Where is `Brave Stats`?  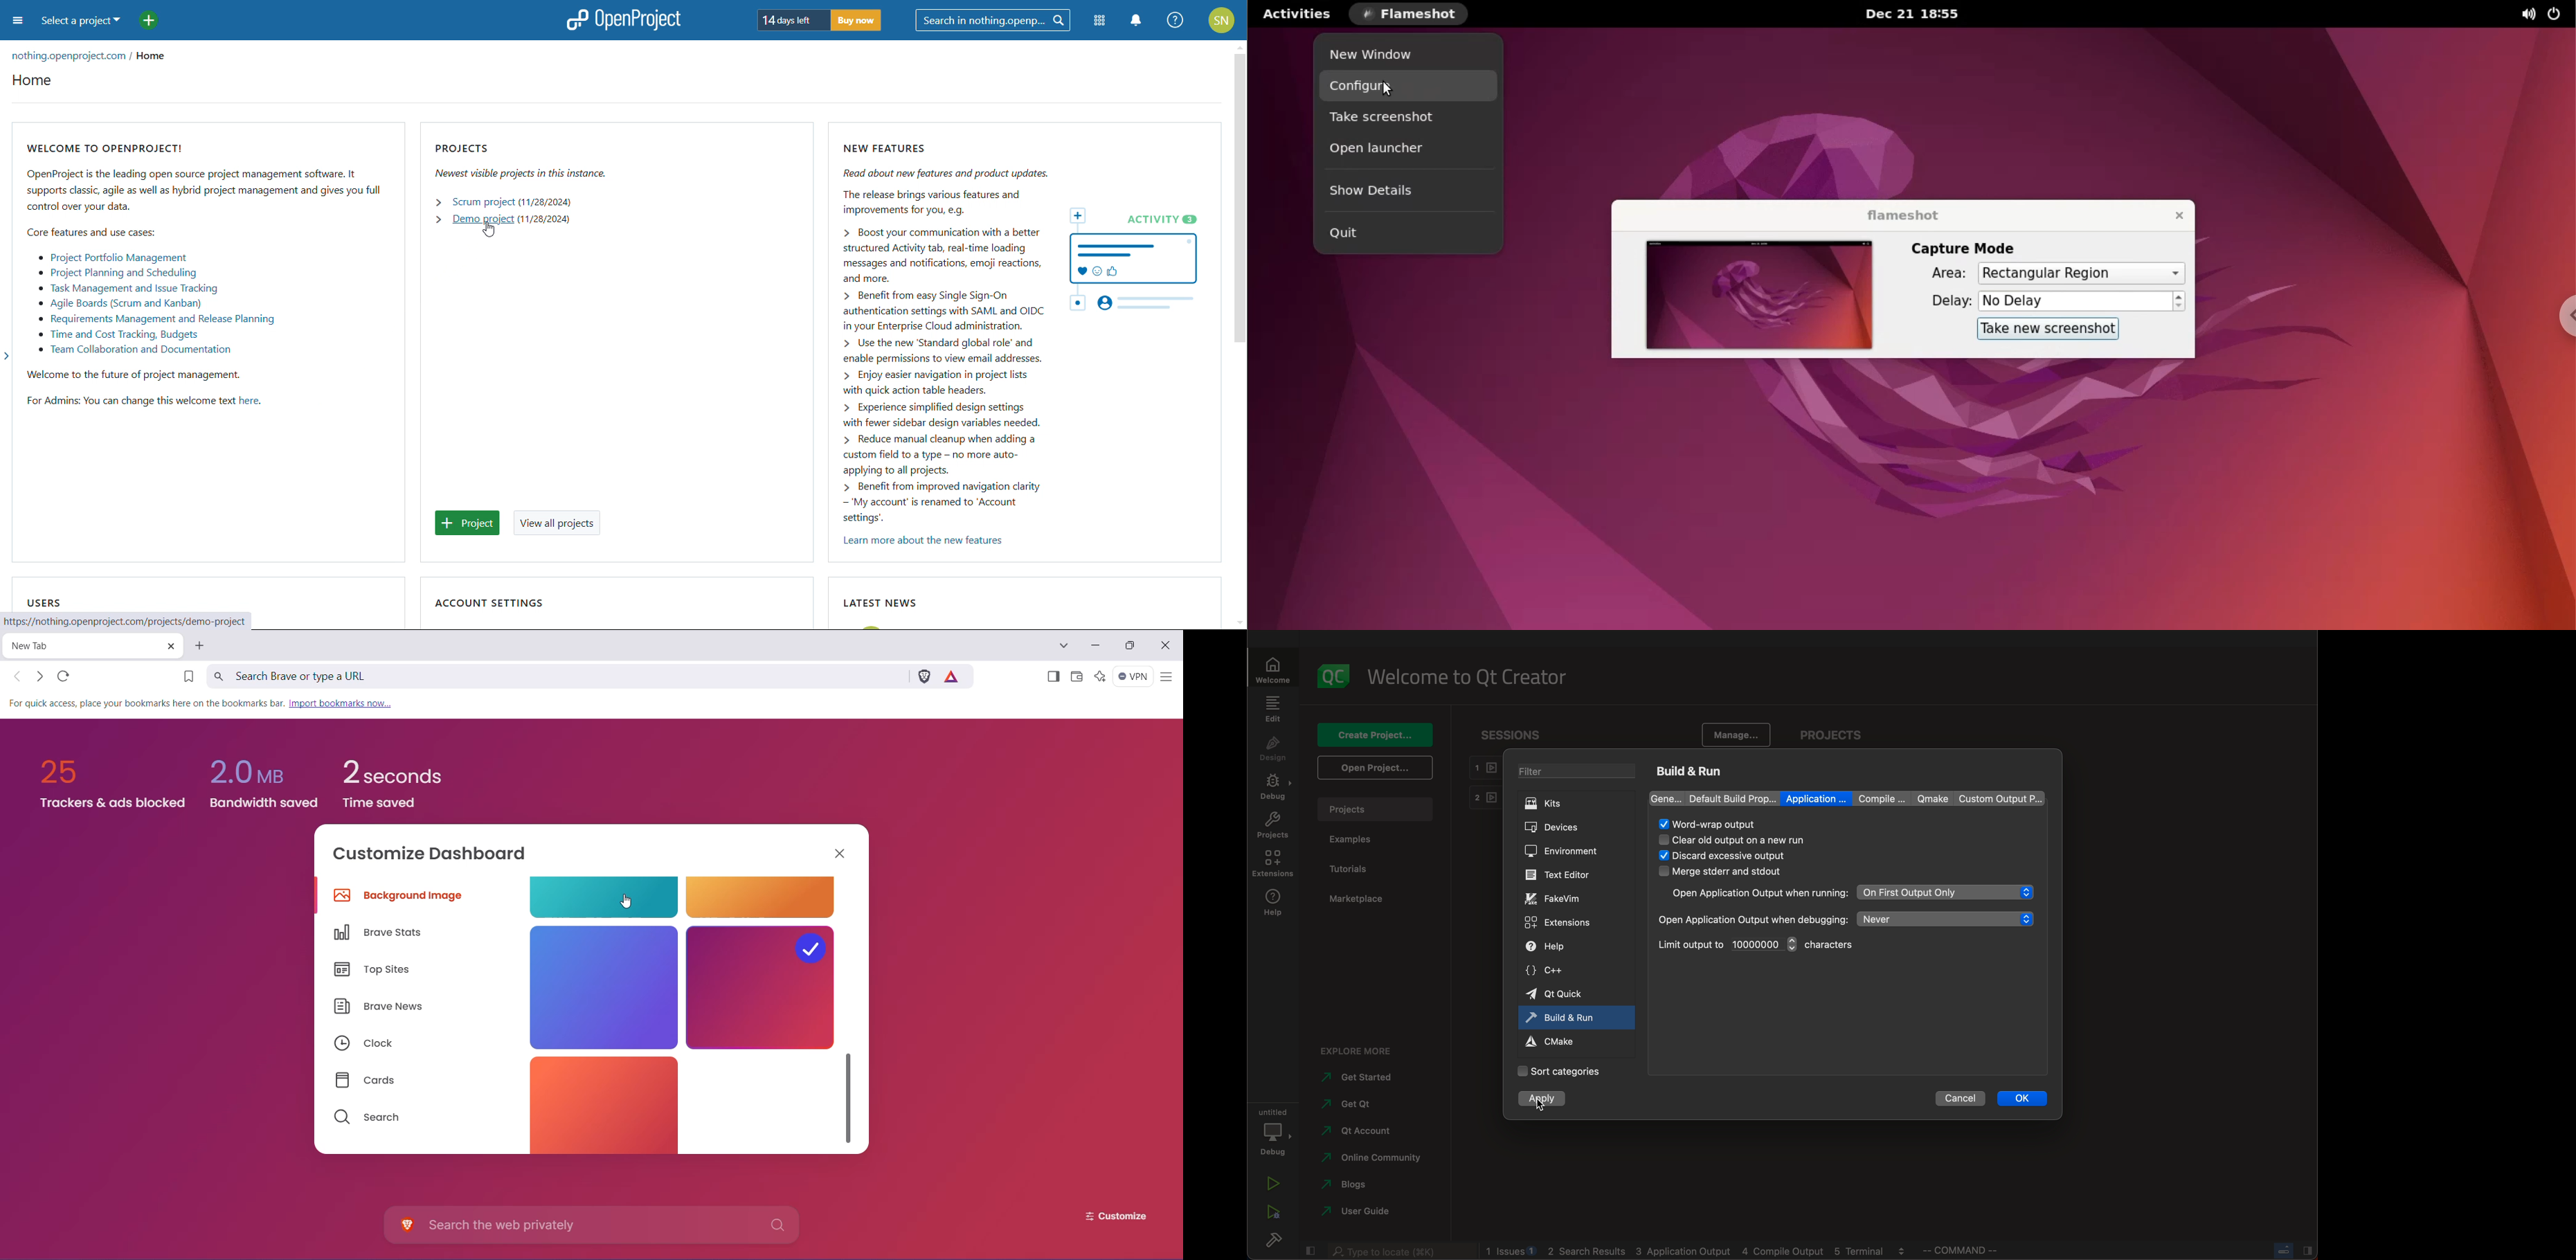
Brave Stats is located at coordinates (383, 933).